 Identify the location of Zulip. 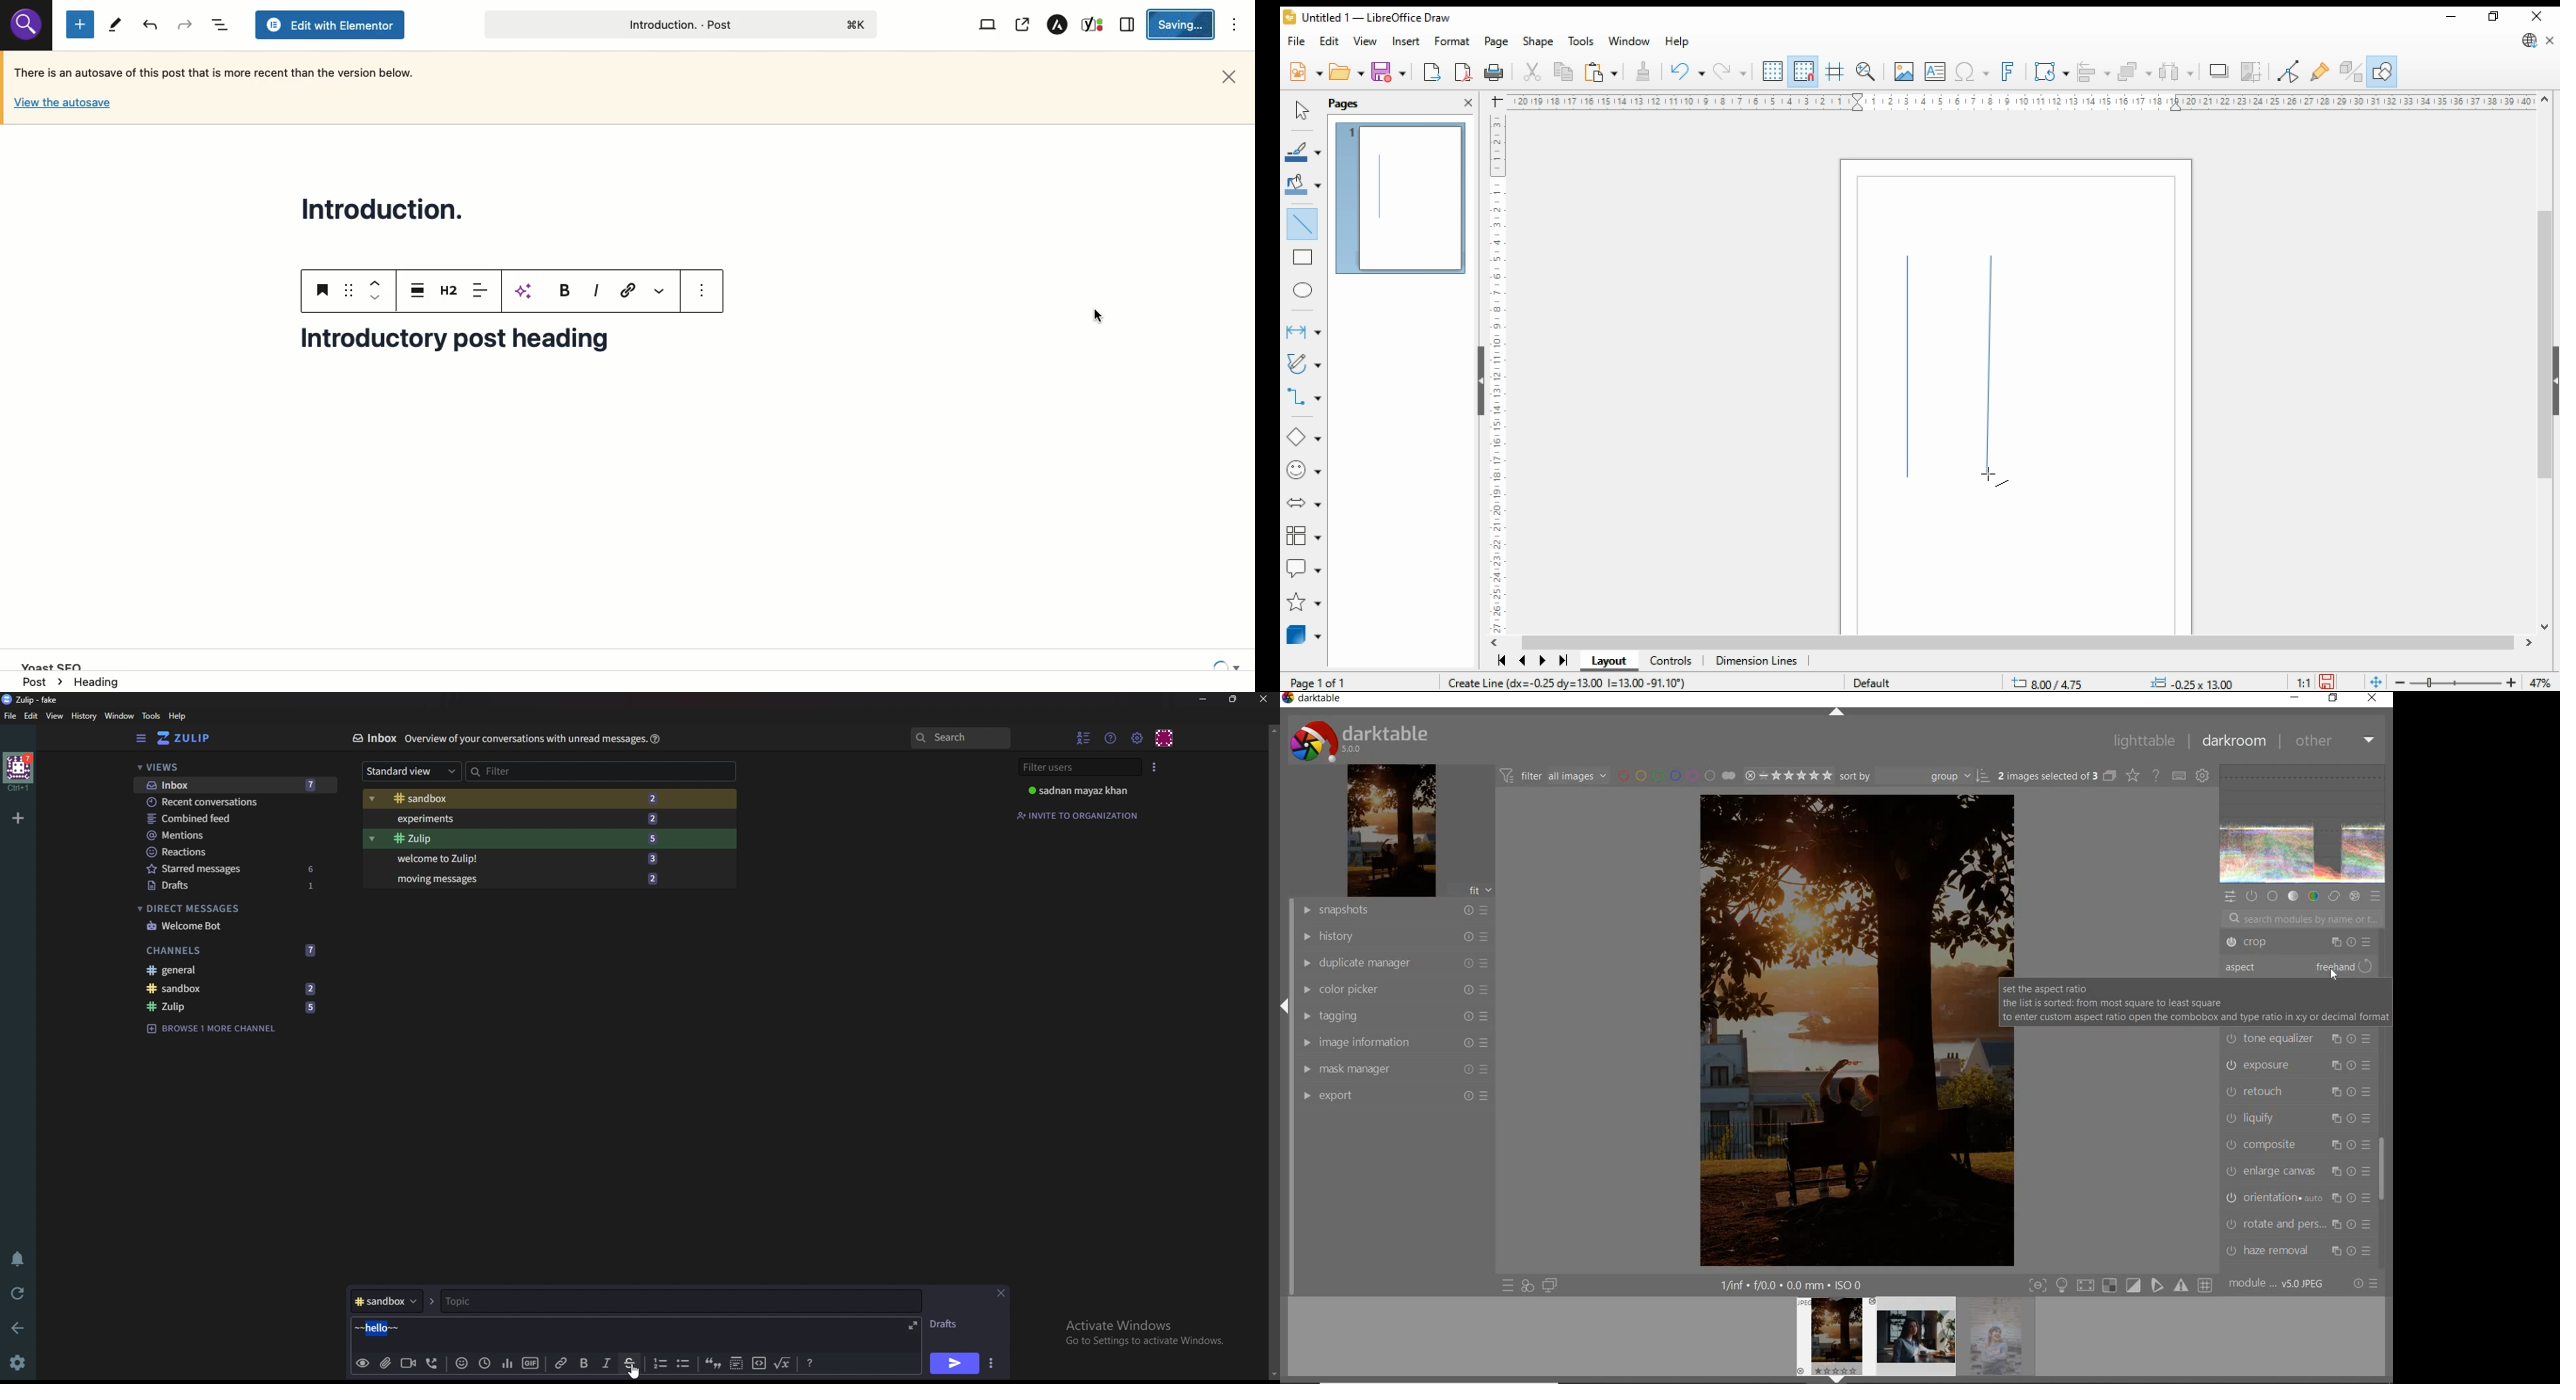
(525, 839).